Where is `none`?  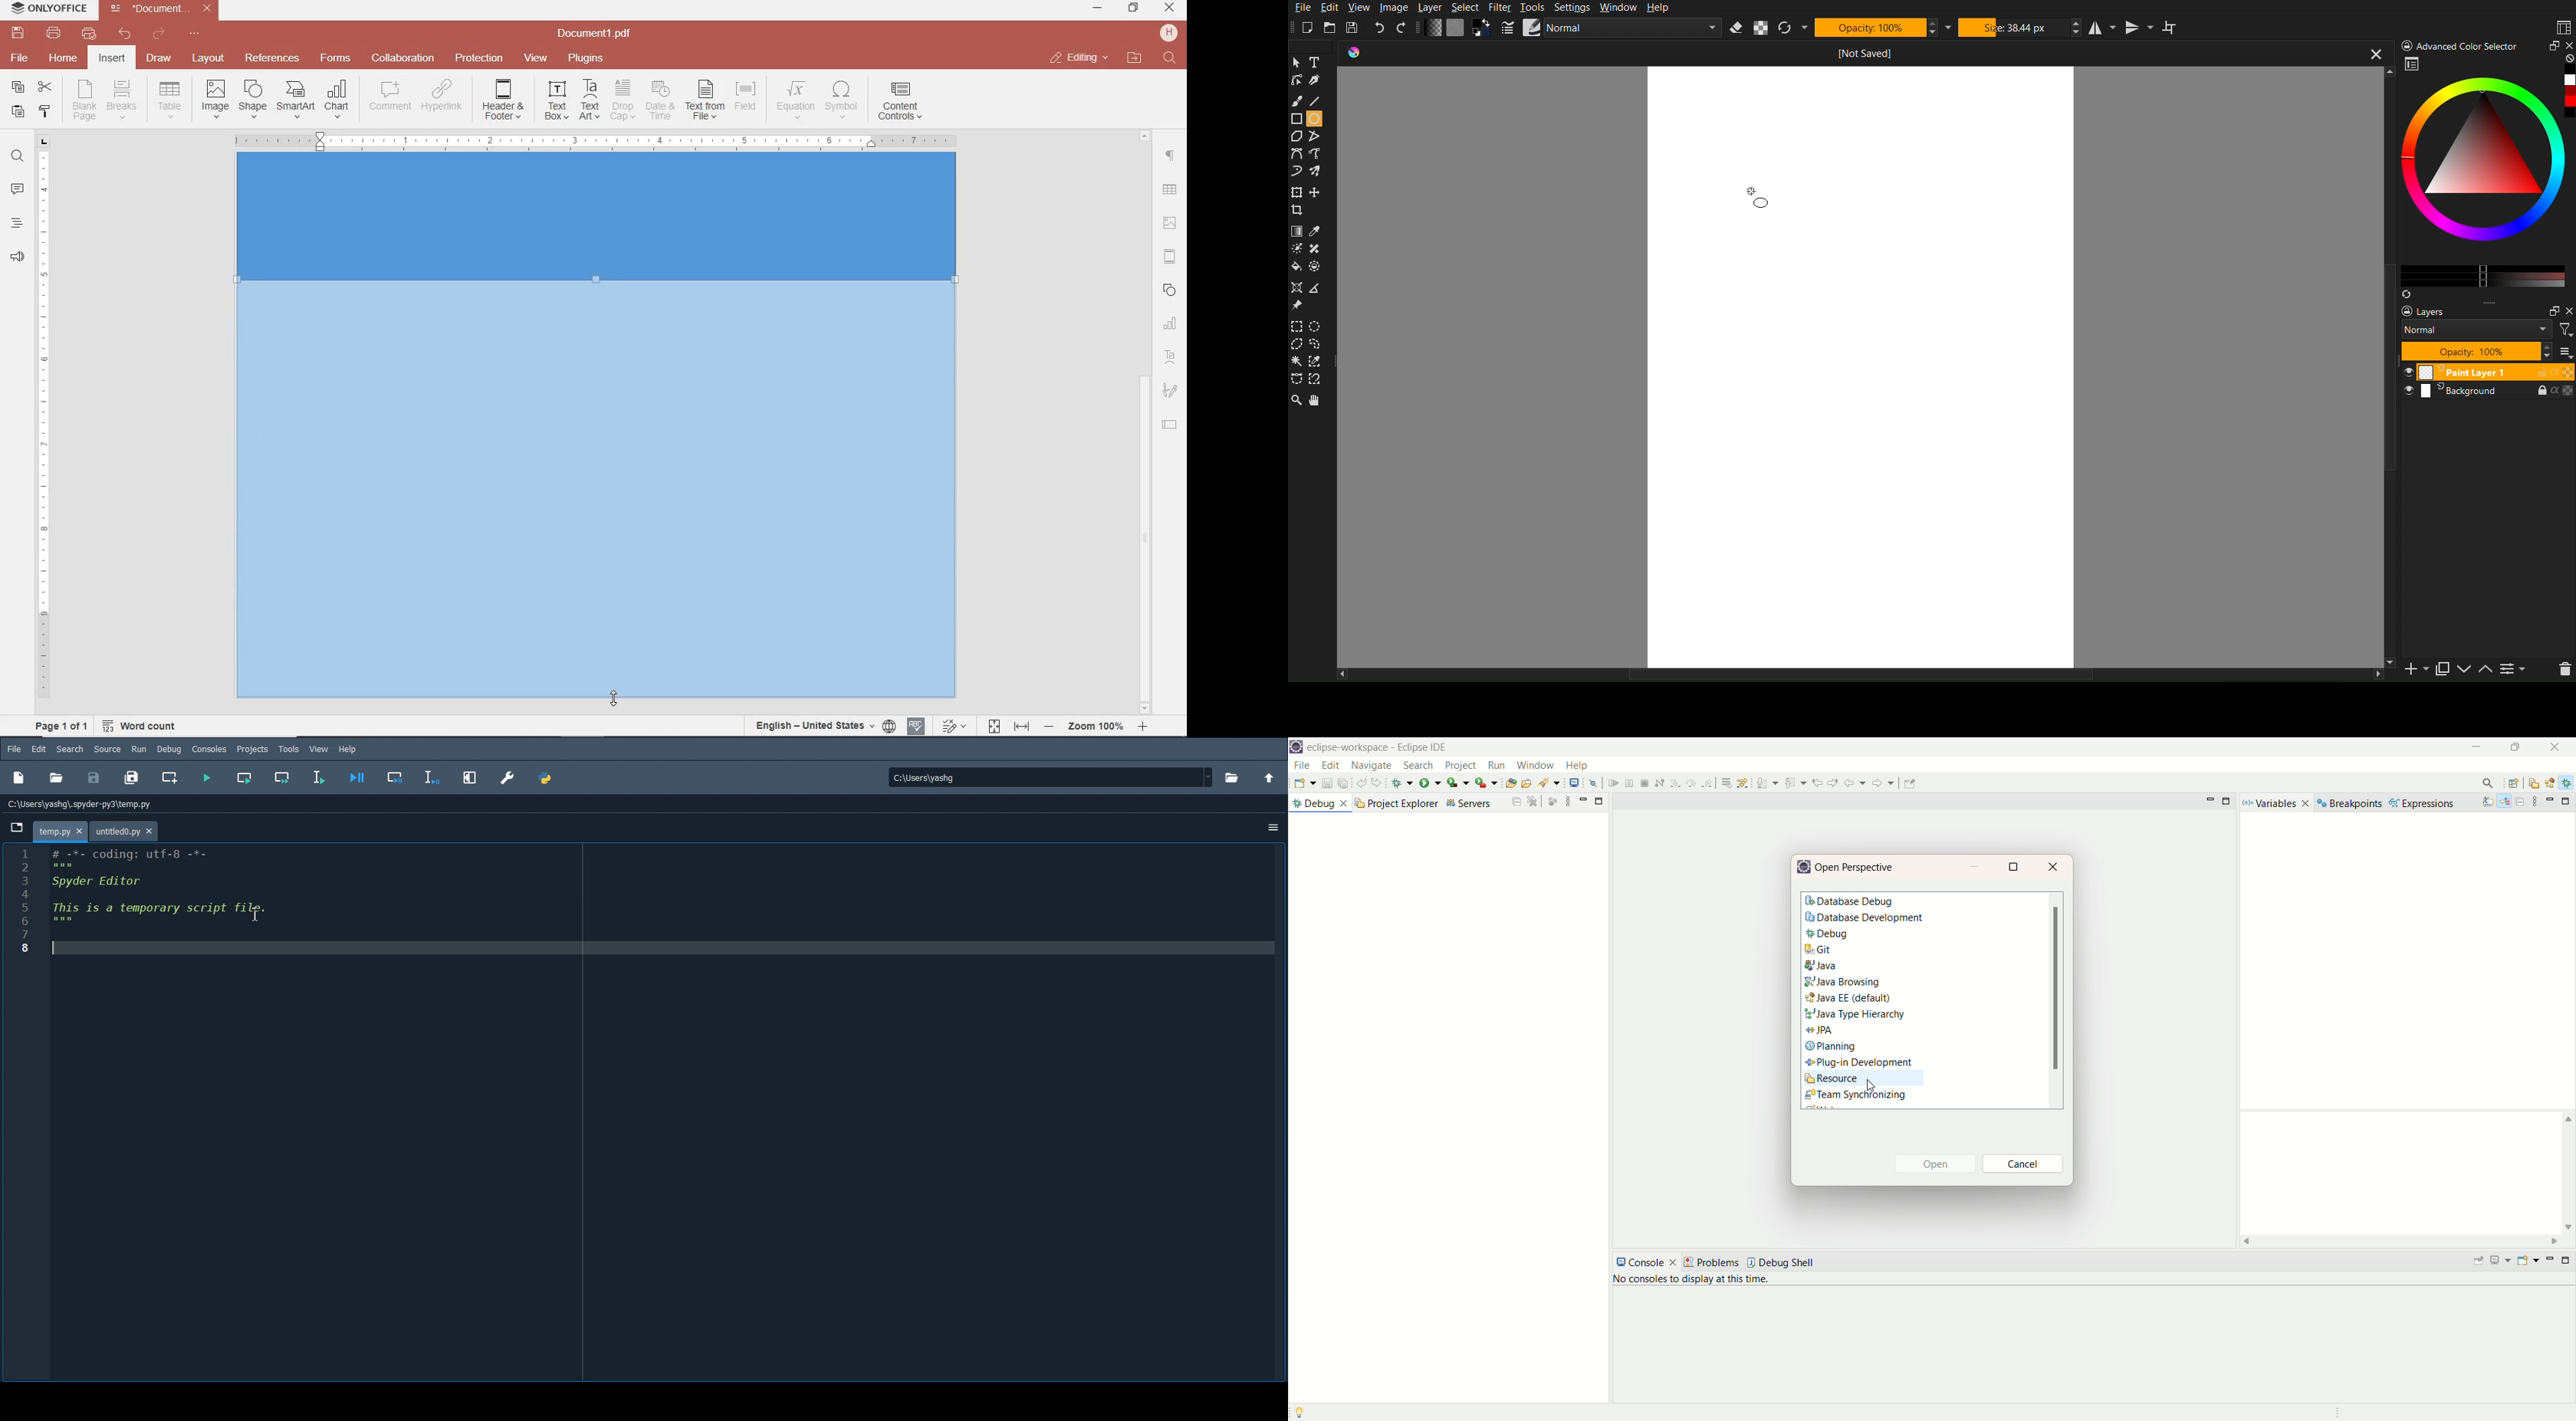
none is located at coordinates (2567, 59).